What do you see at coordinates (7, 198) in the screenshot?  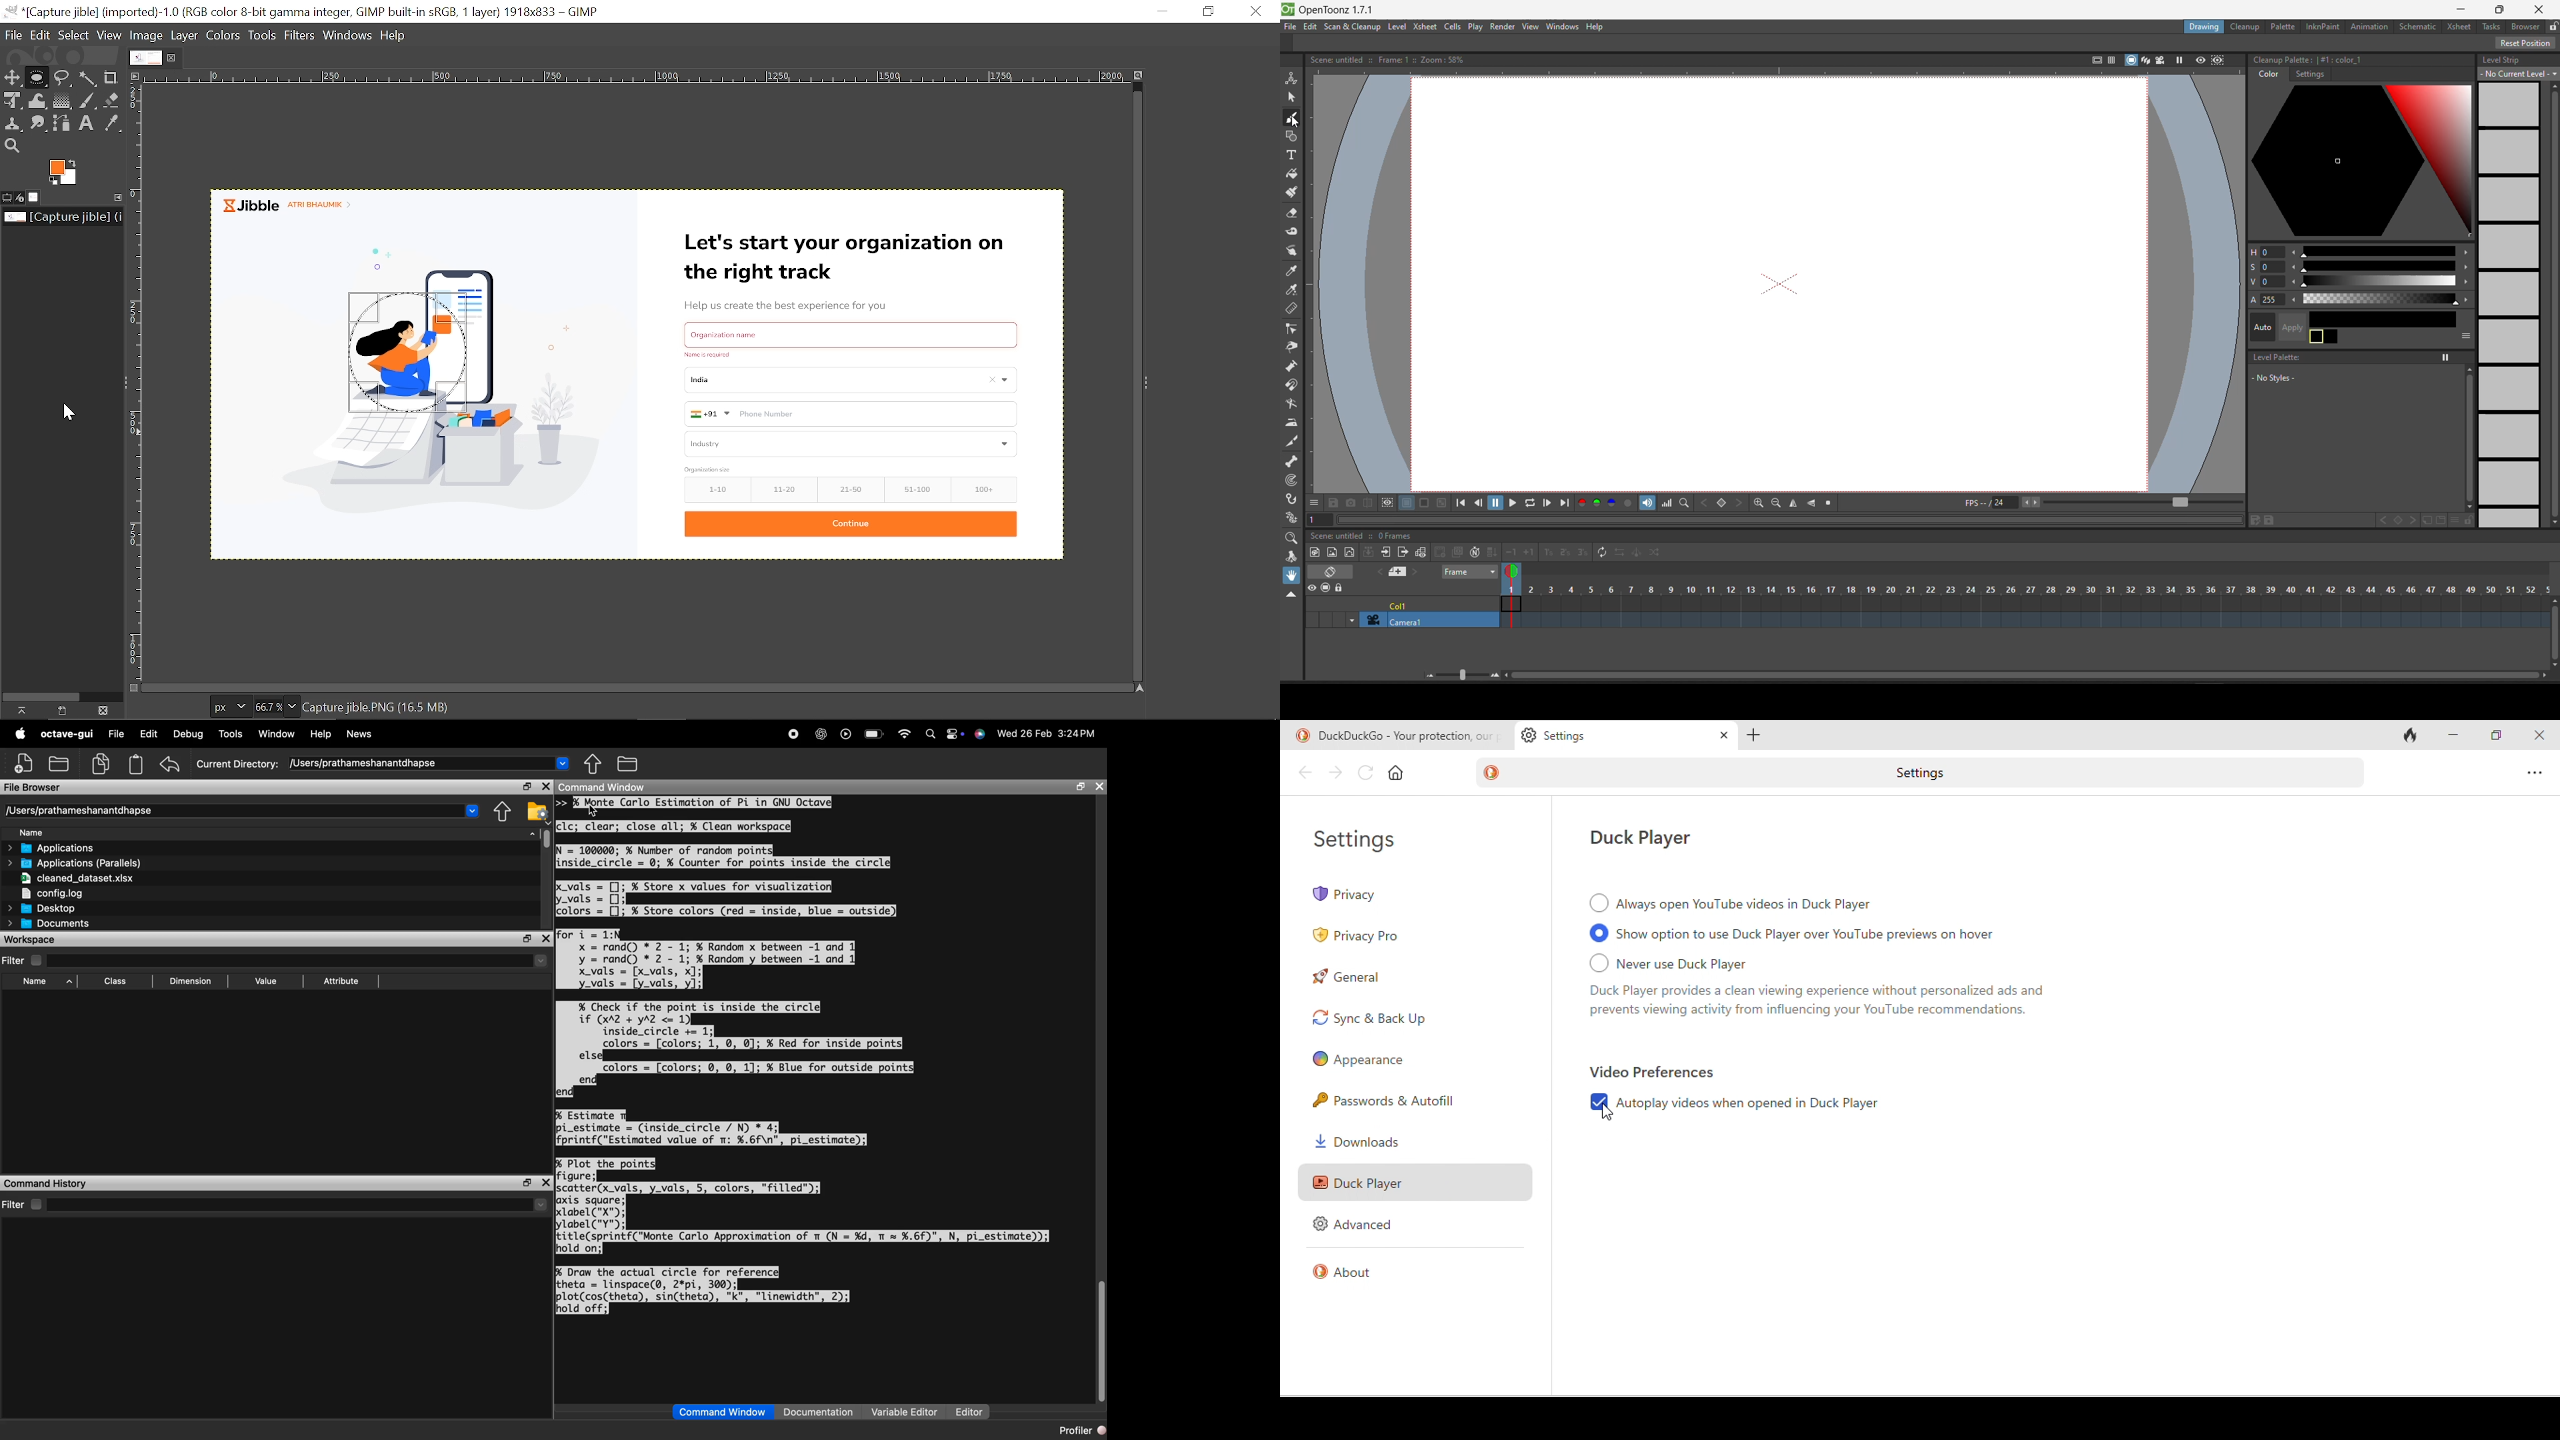 I see `Tool options` at bounding box center [7, 198].